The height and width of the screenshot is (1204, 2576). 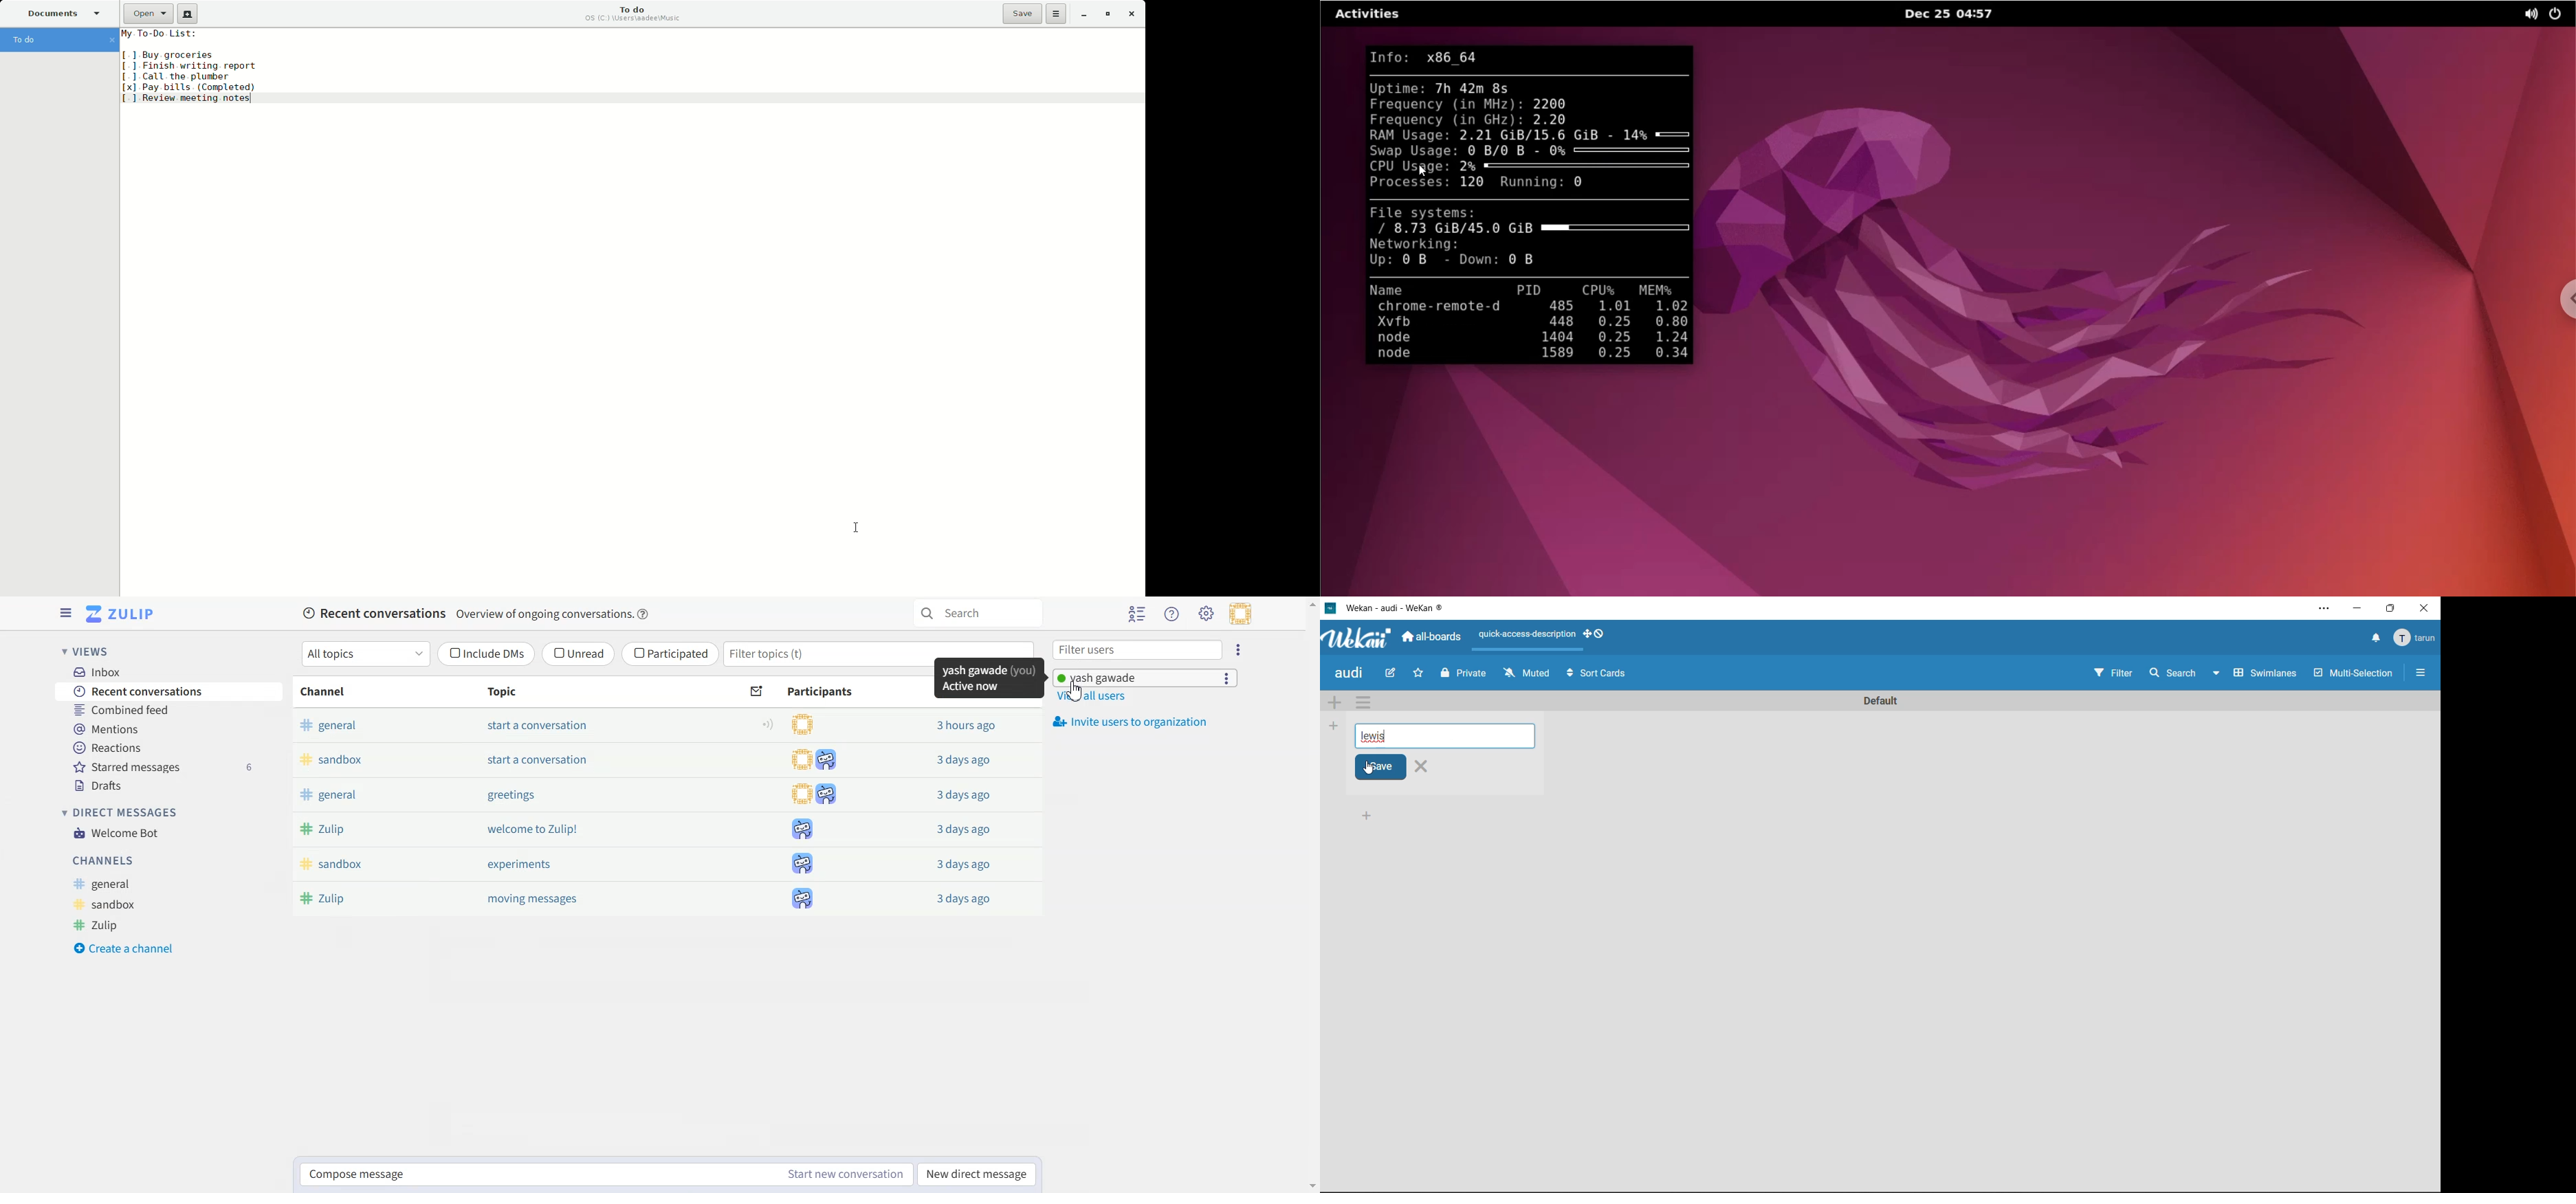 What do you see at coordinates (104, 886) in the screenshot?
I see `General` at bounding box center [104, 886].